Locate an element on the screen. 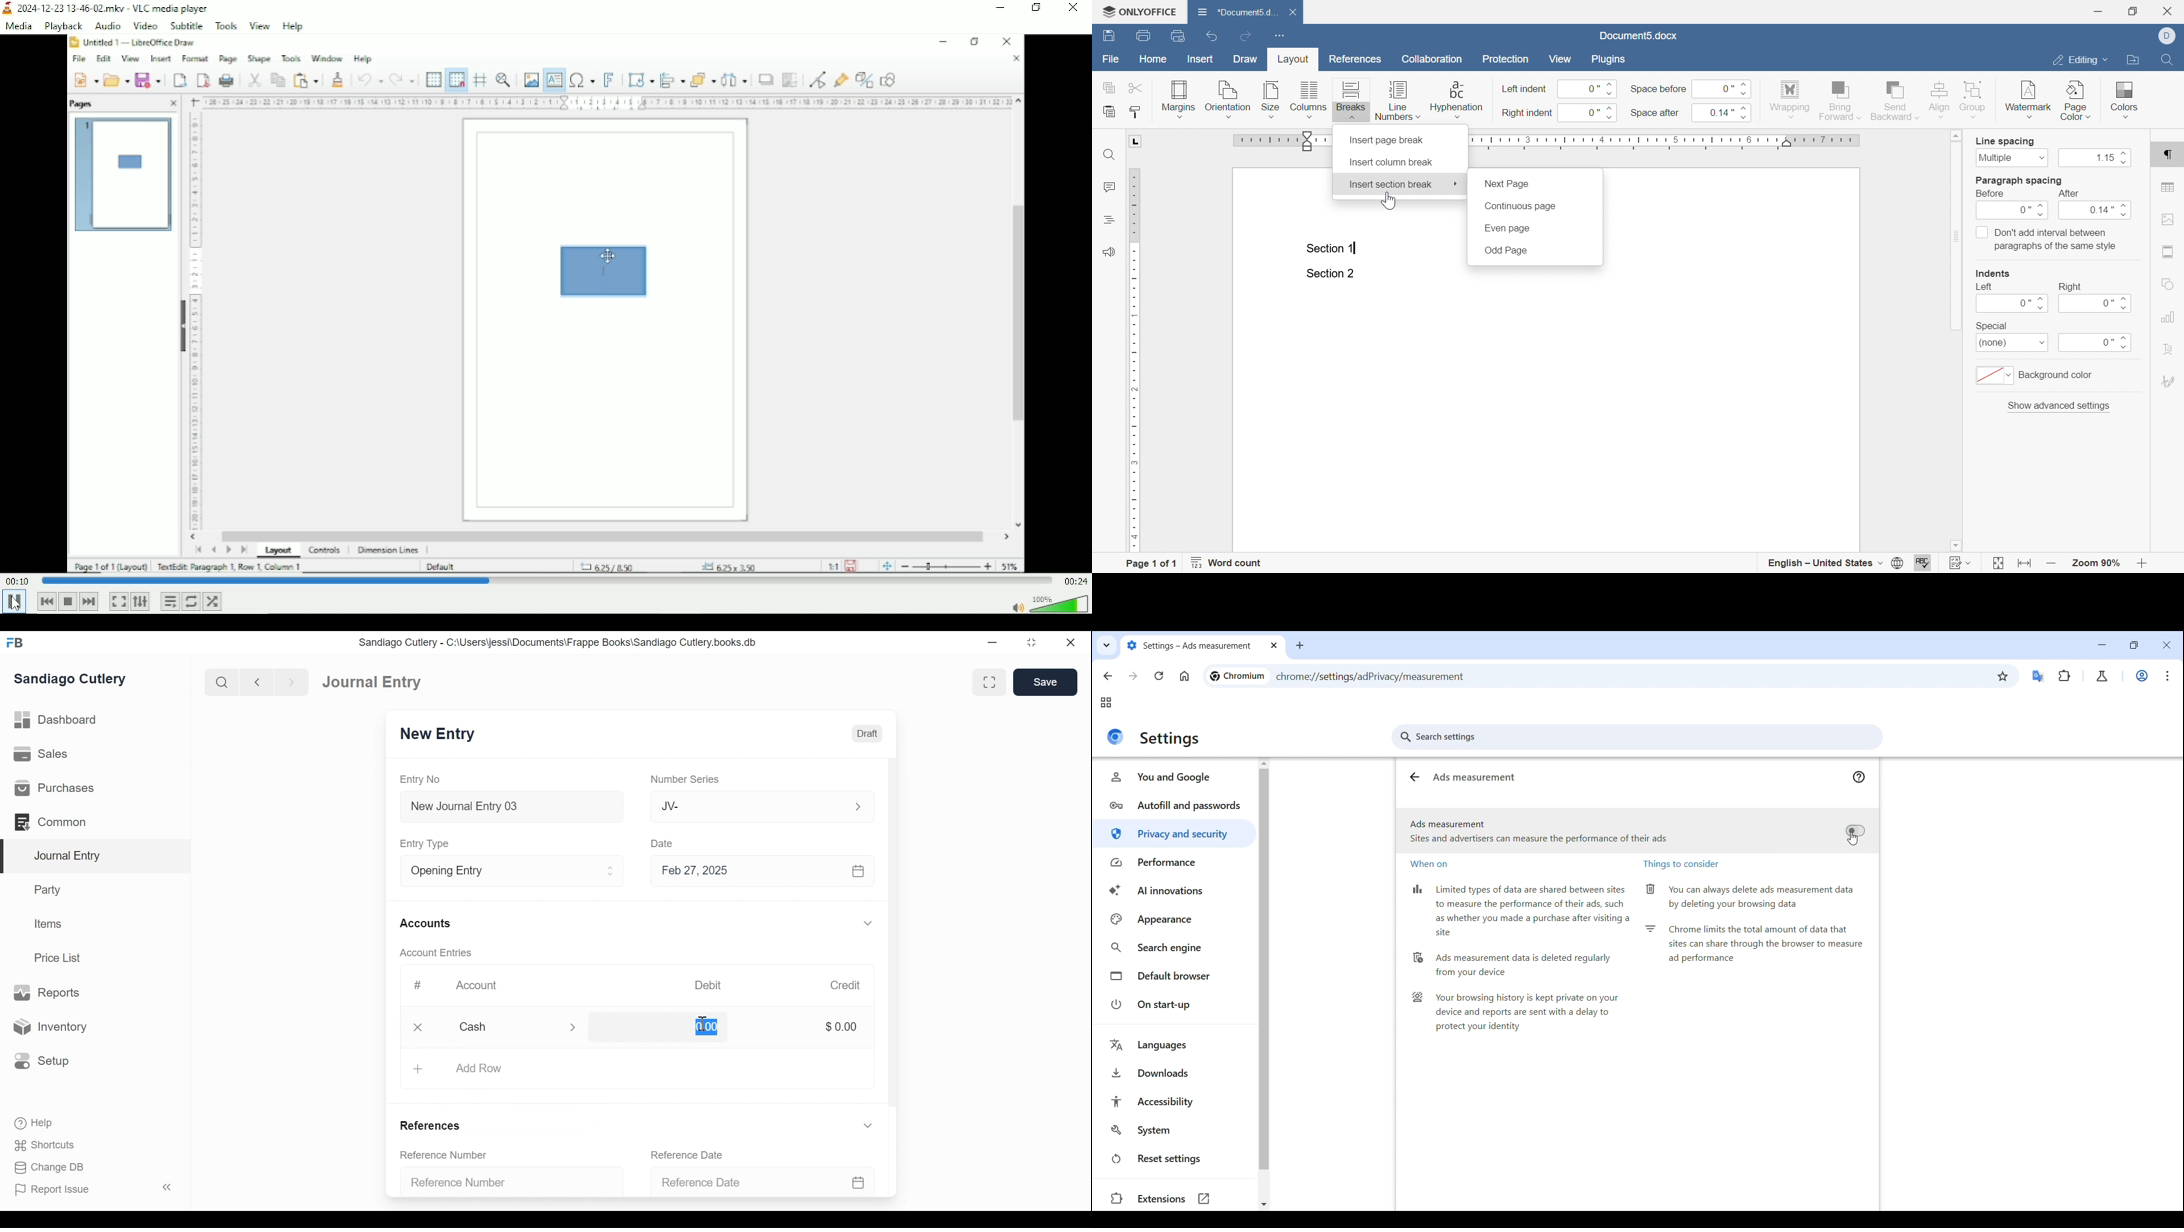  Go to homepage is located at coordinates (1185, 676).